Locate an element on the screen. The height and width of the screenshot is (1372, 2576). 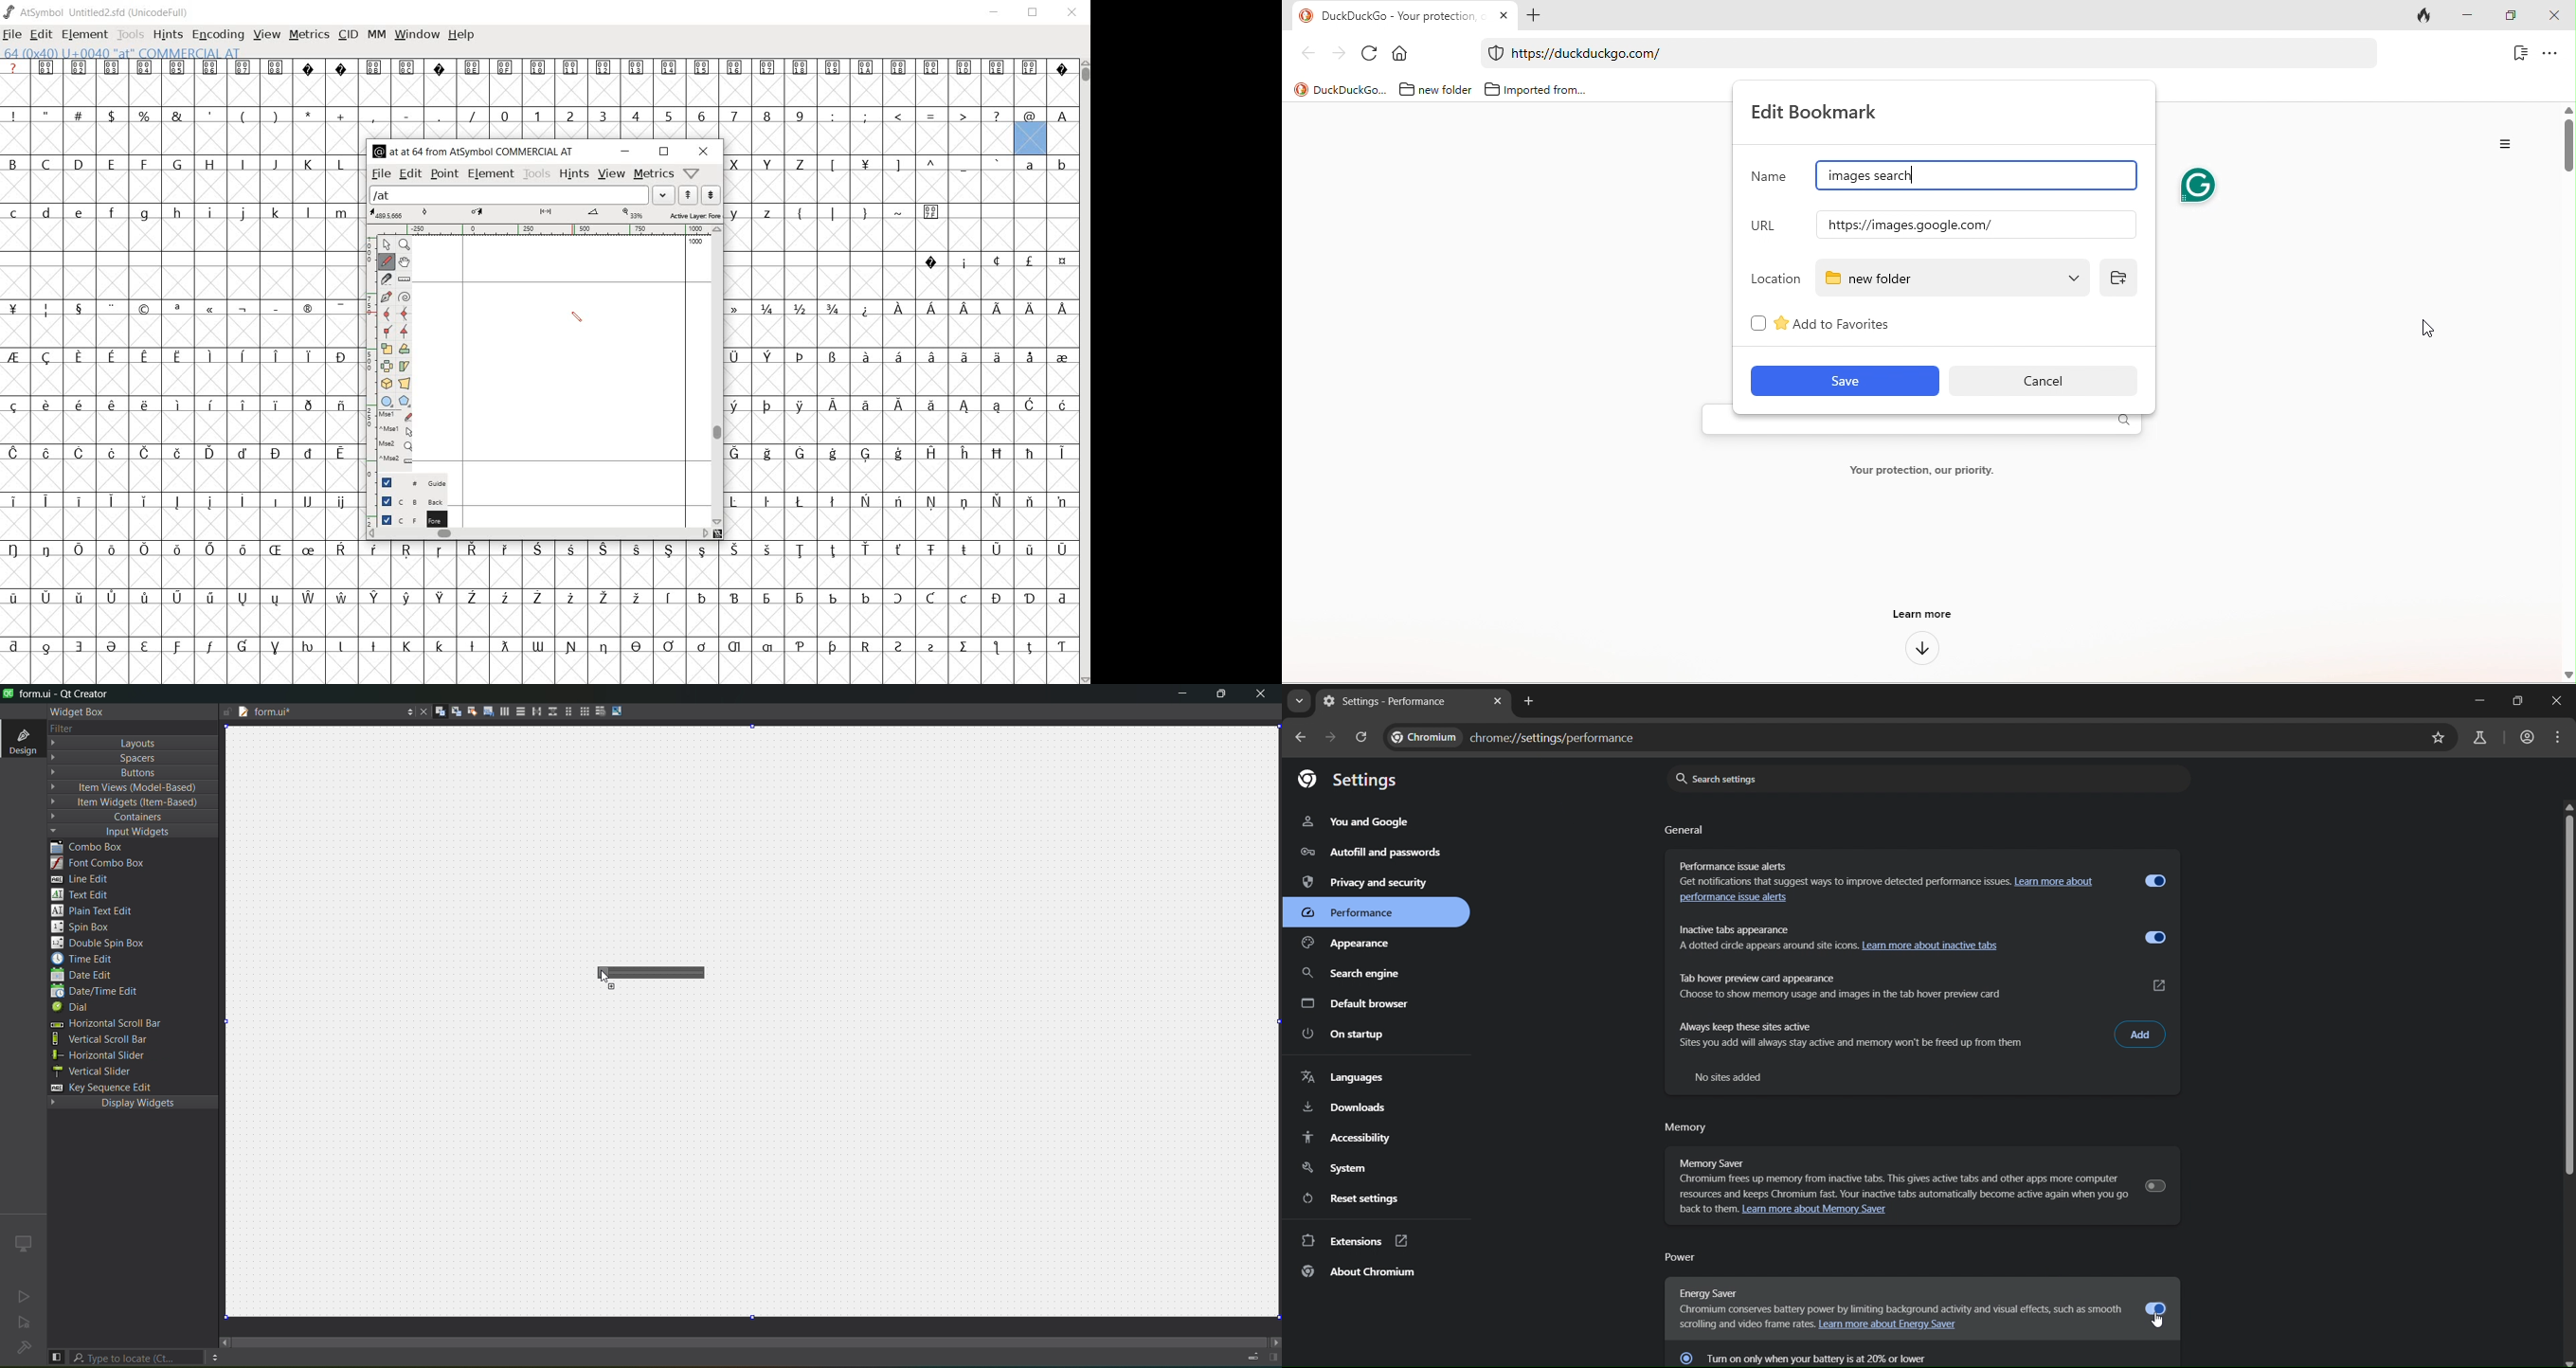
containers is located at coordinates (120, 817).